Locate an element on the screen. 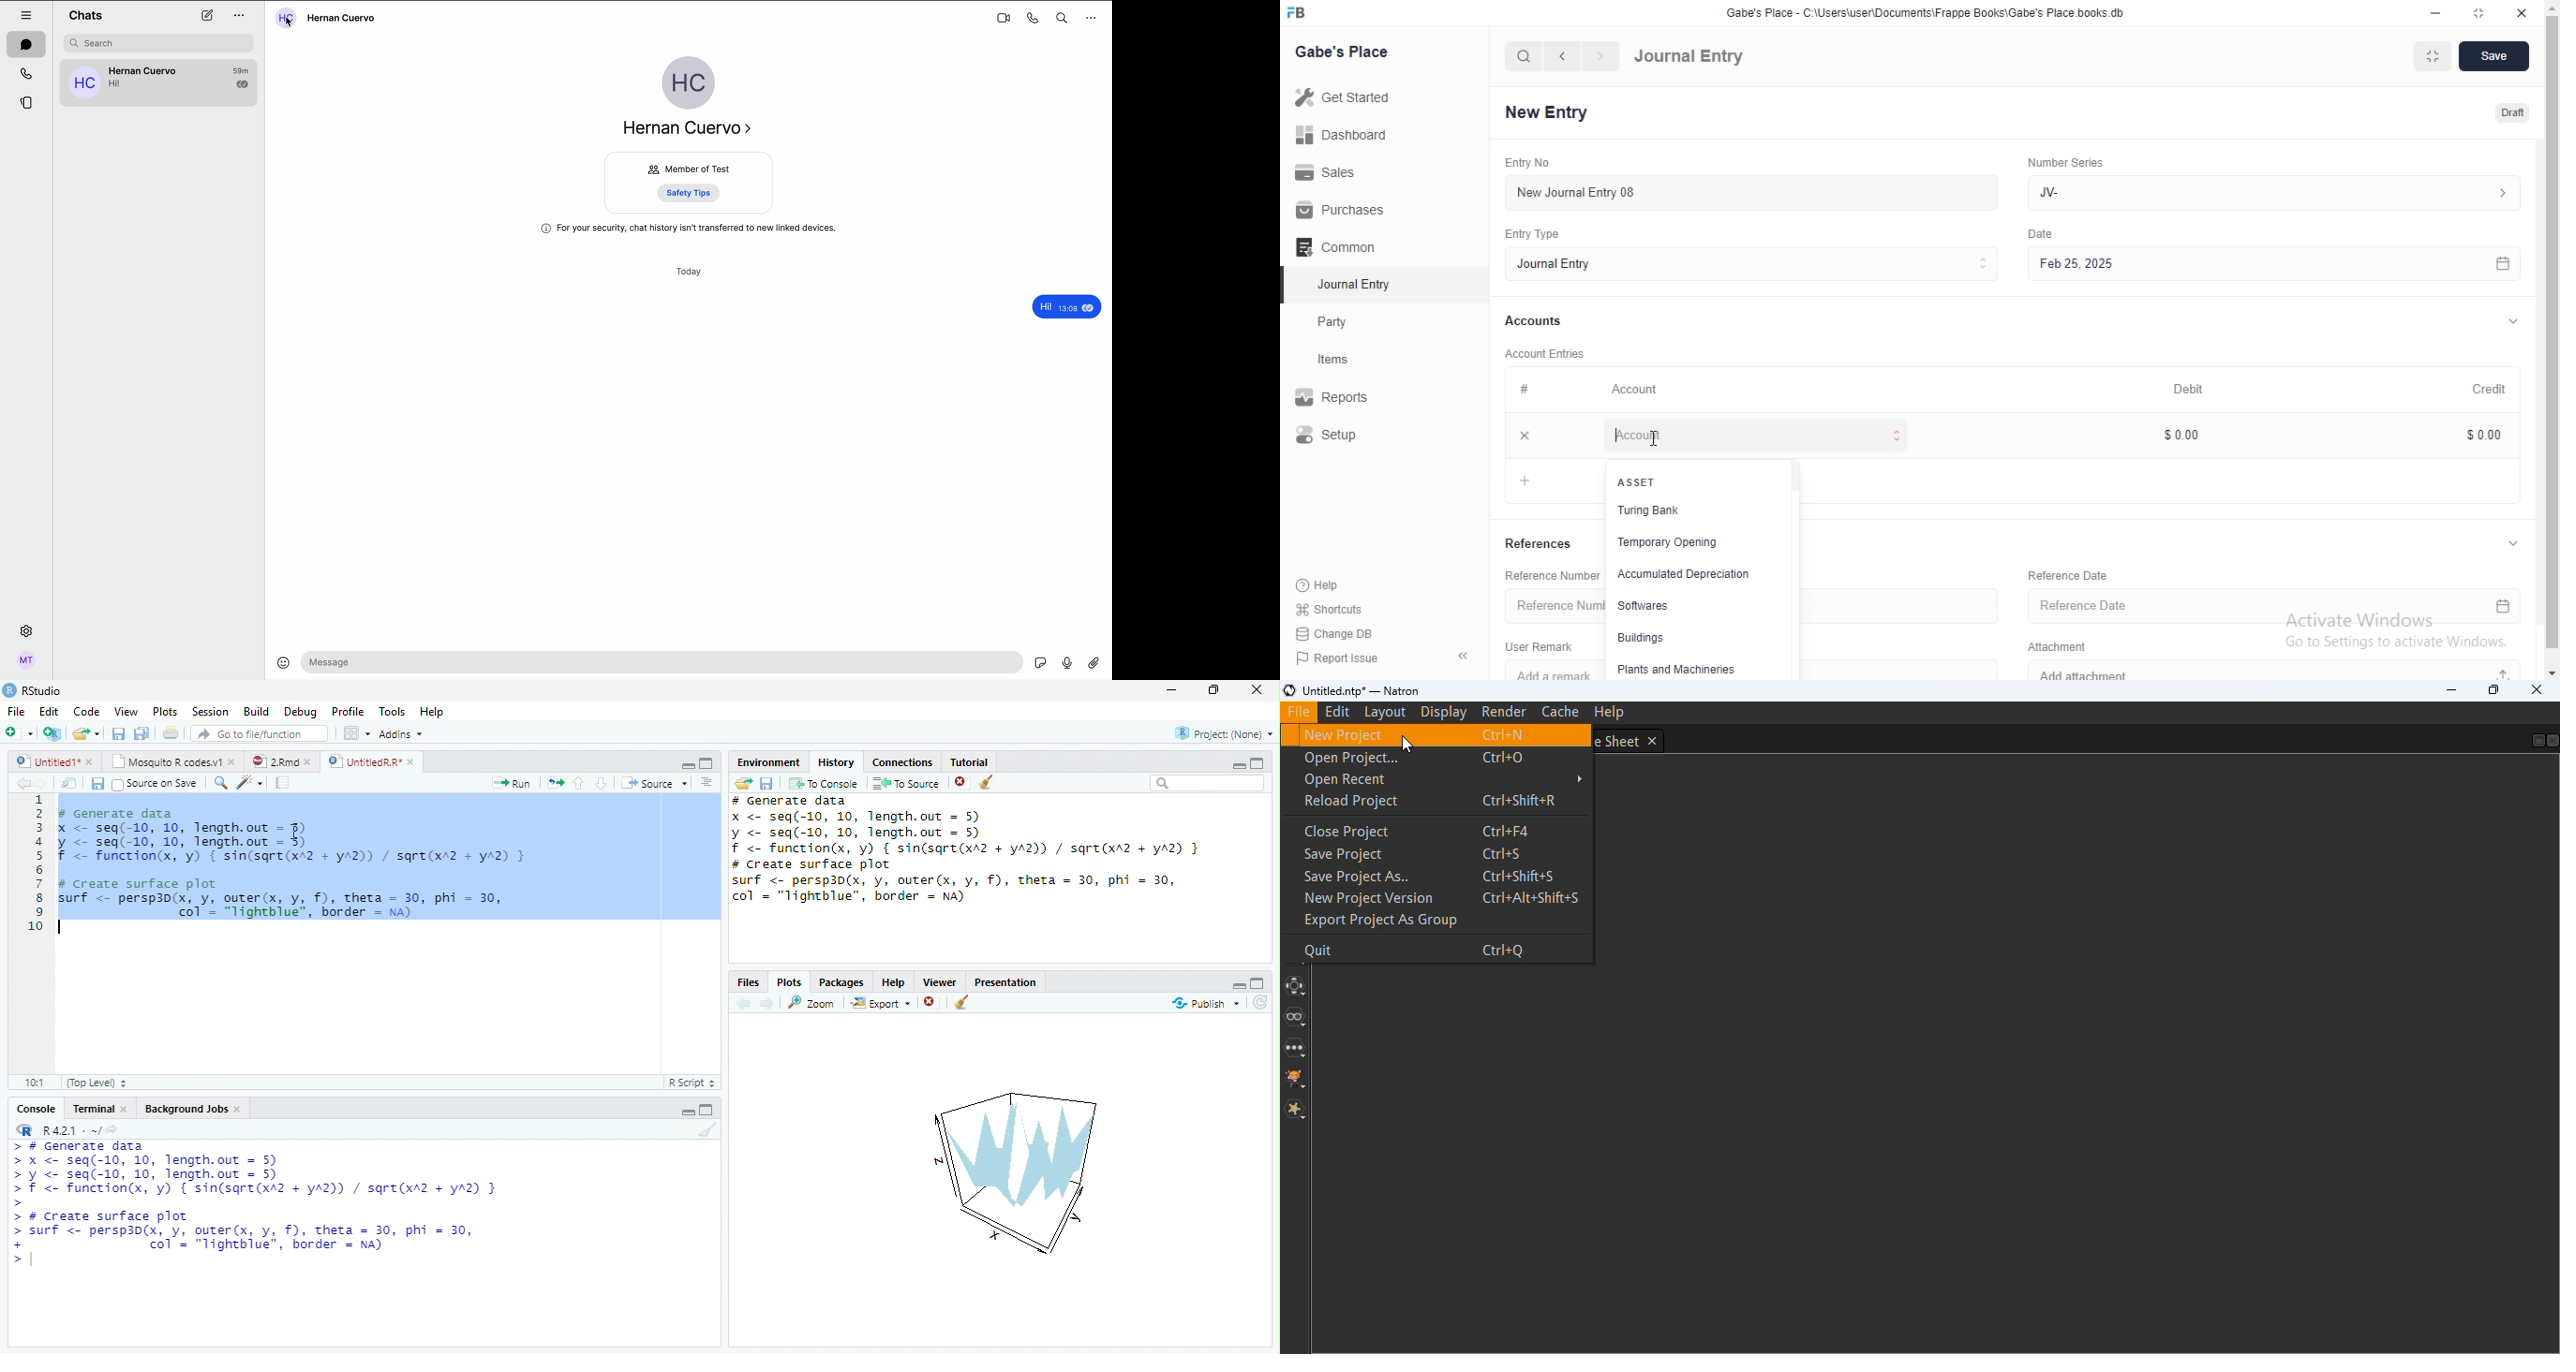 This screenshot has width=2576, height=1372. vertical scroll bar is located at coordinates (2552, 339).